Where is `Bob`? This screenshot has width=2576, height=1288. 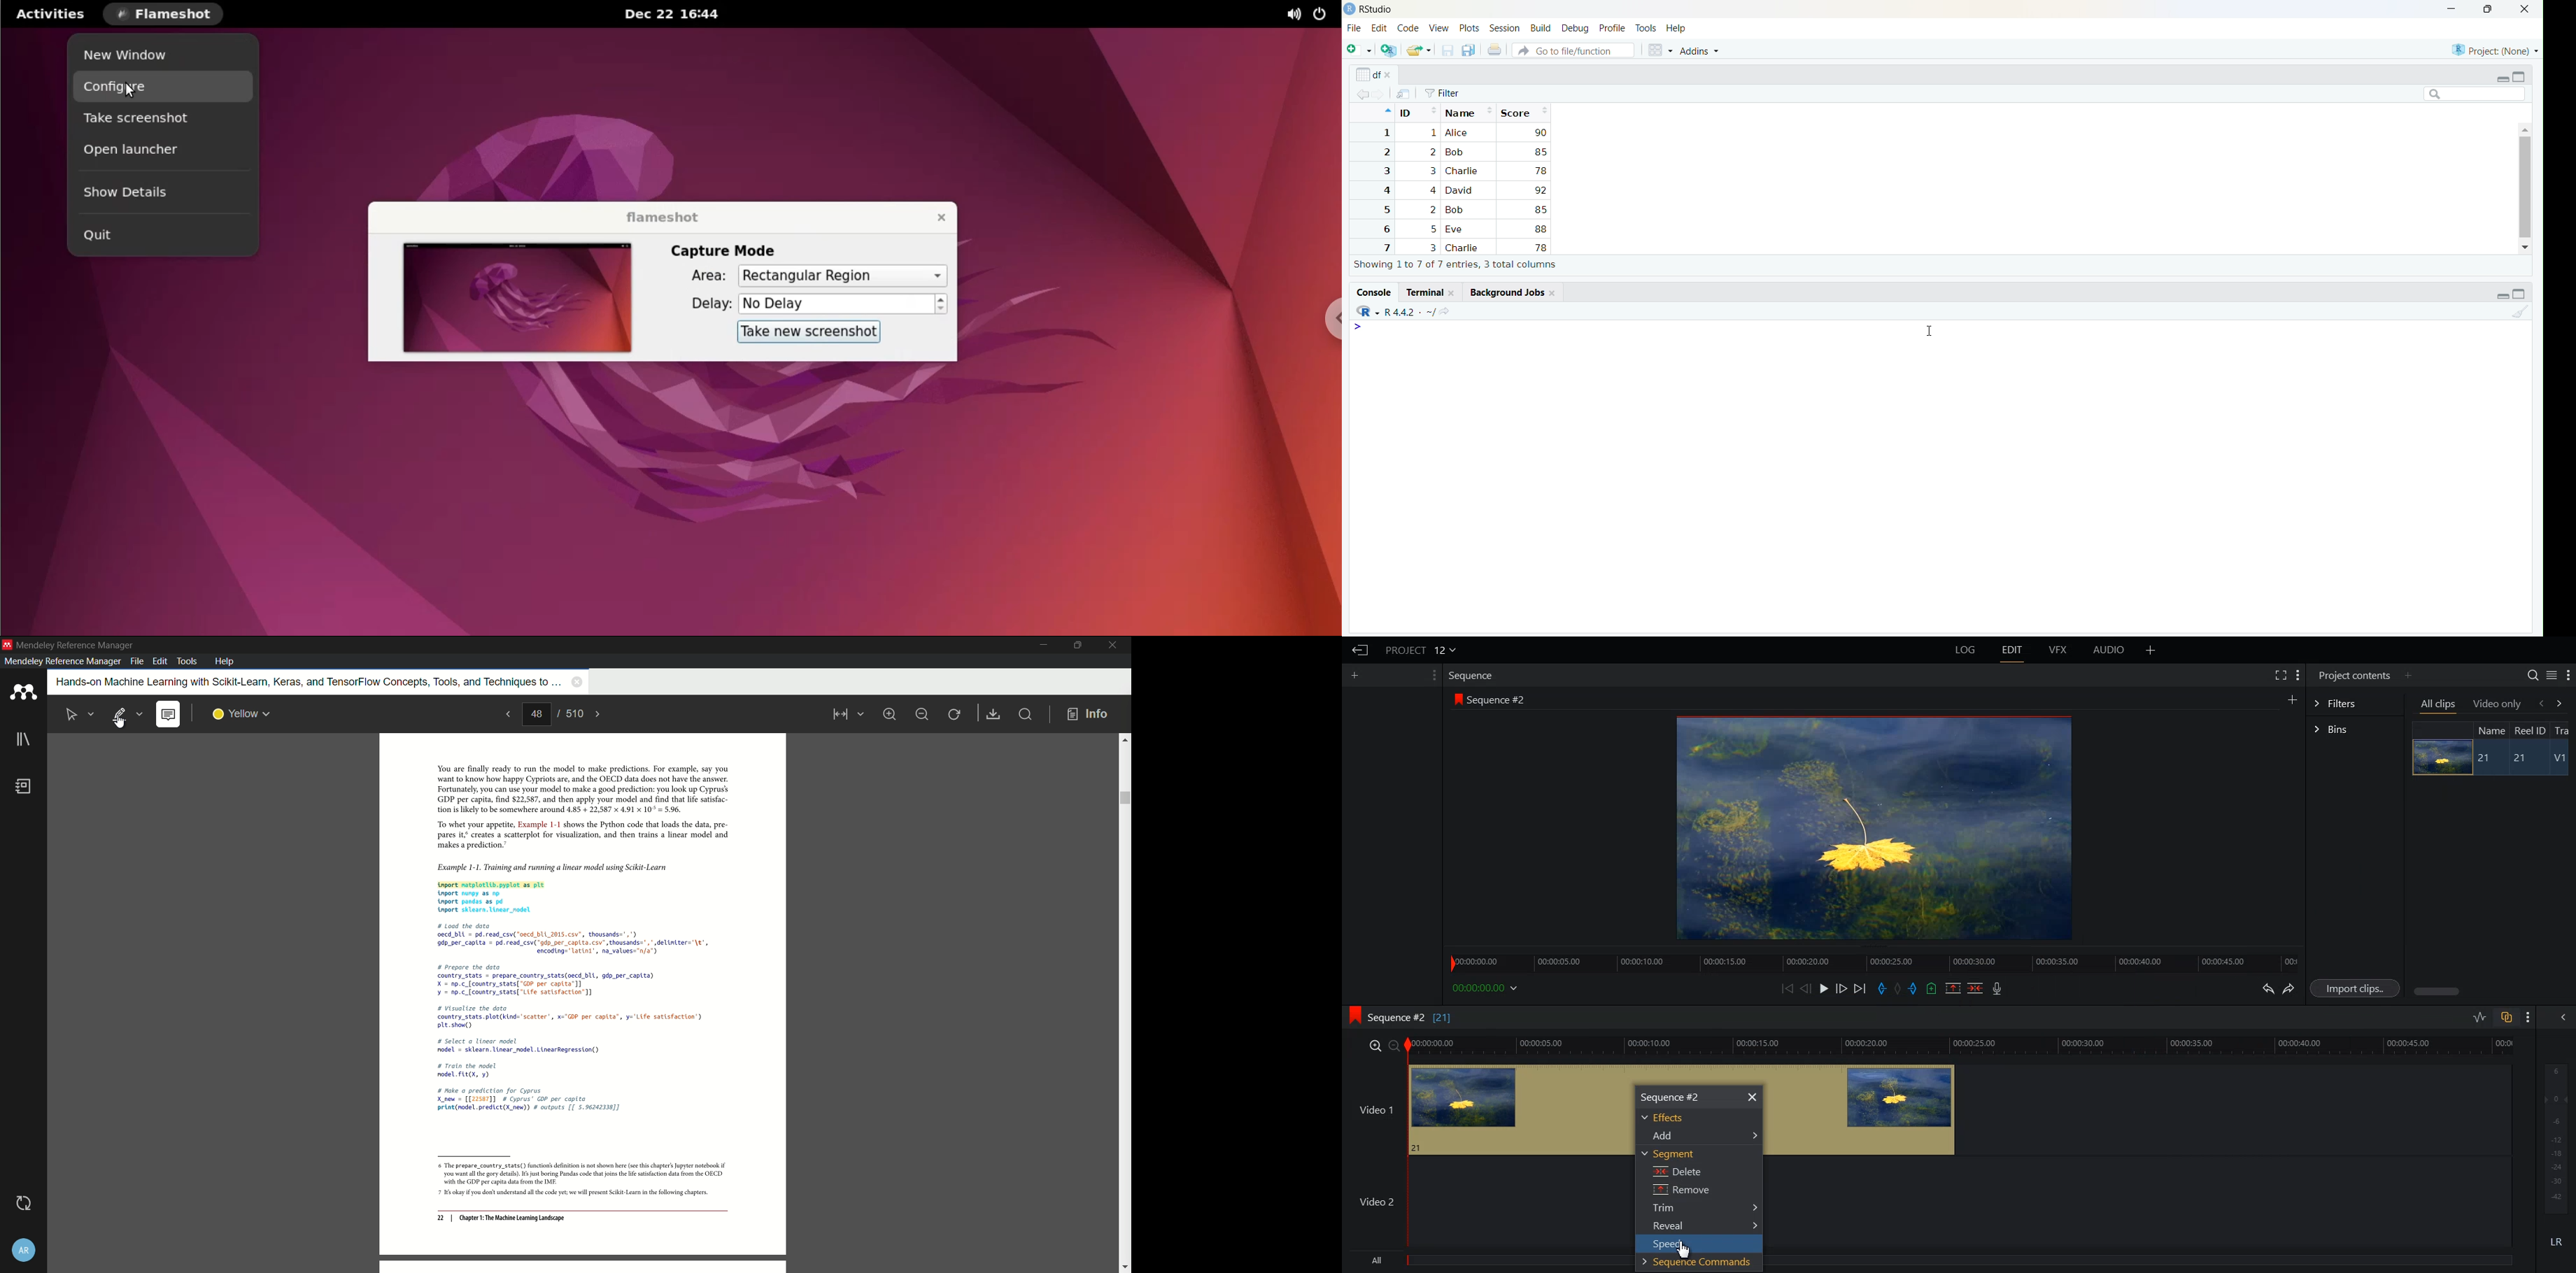 Bob is located at coordinates (1458, 210).